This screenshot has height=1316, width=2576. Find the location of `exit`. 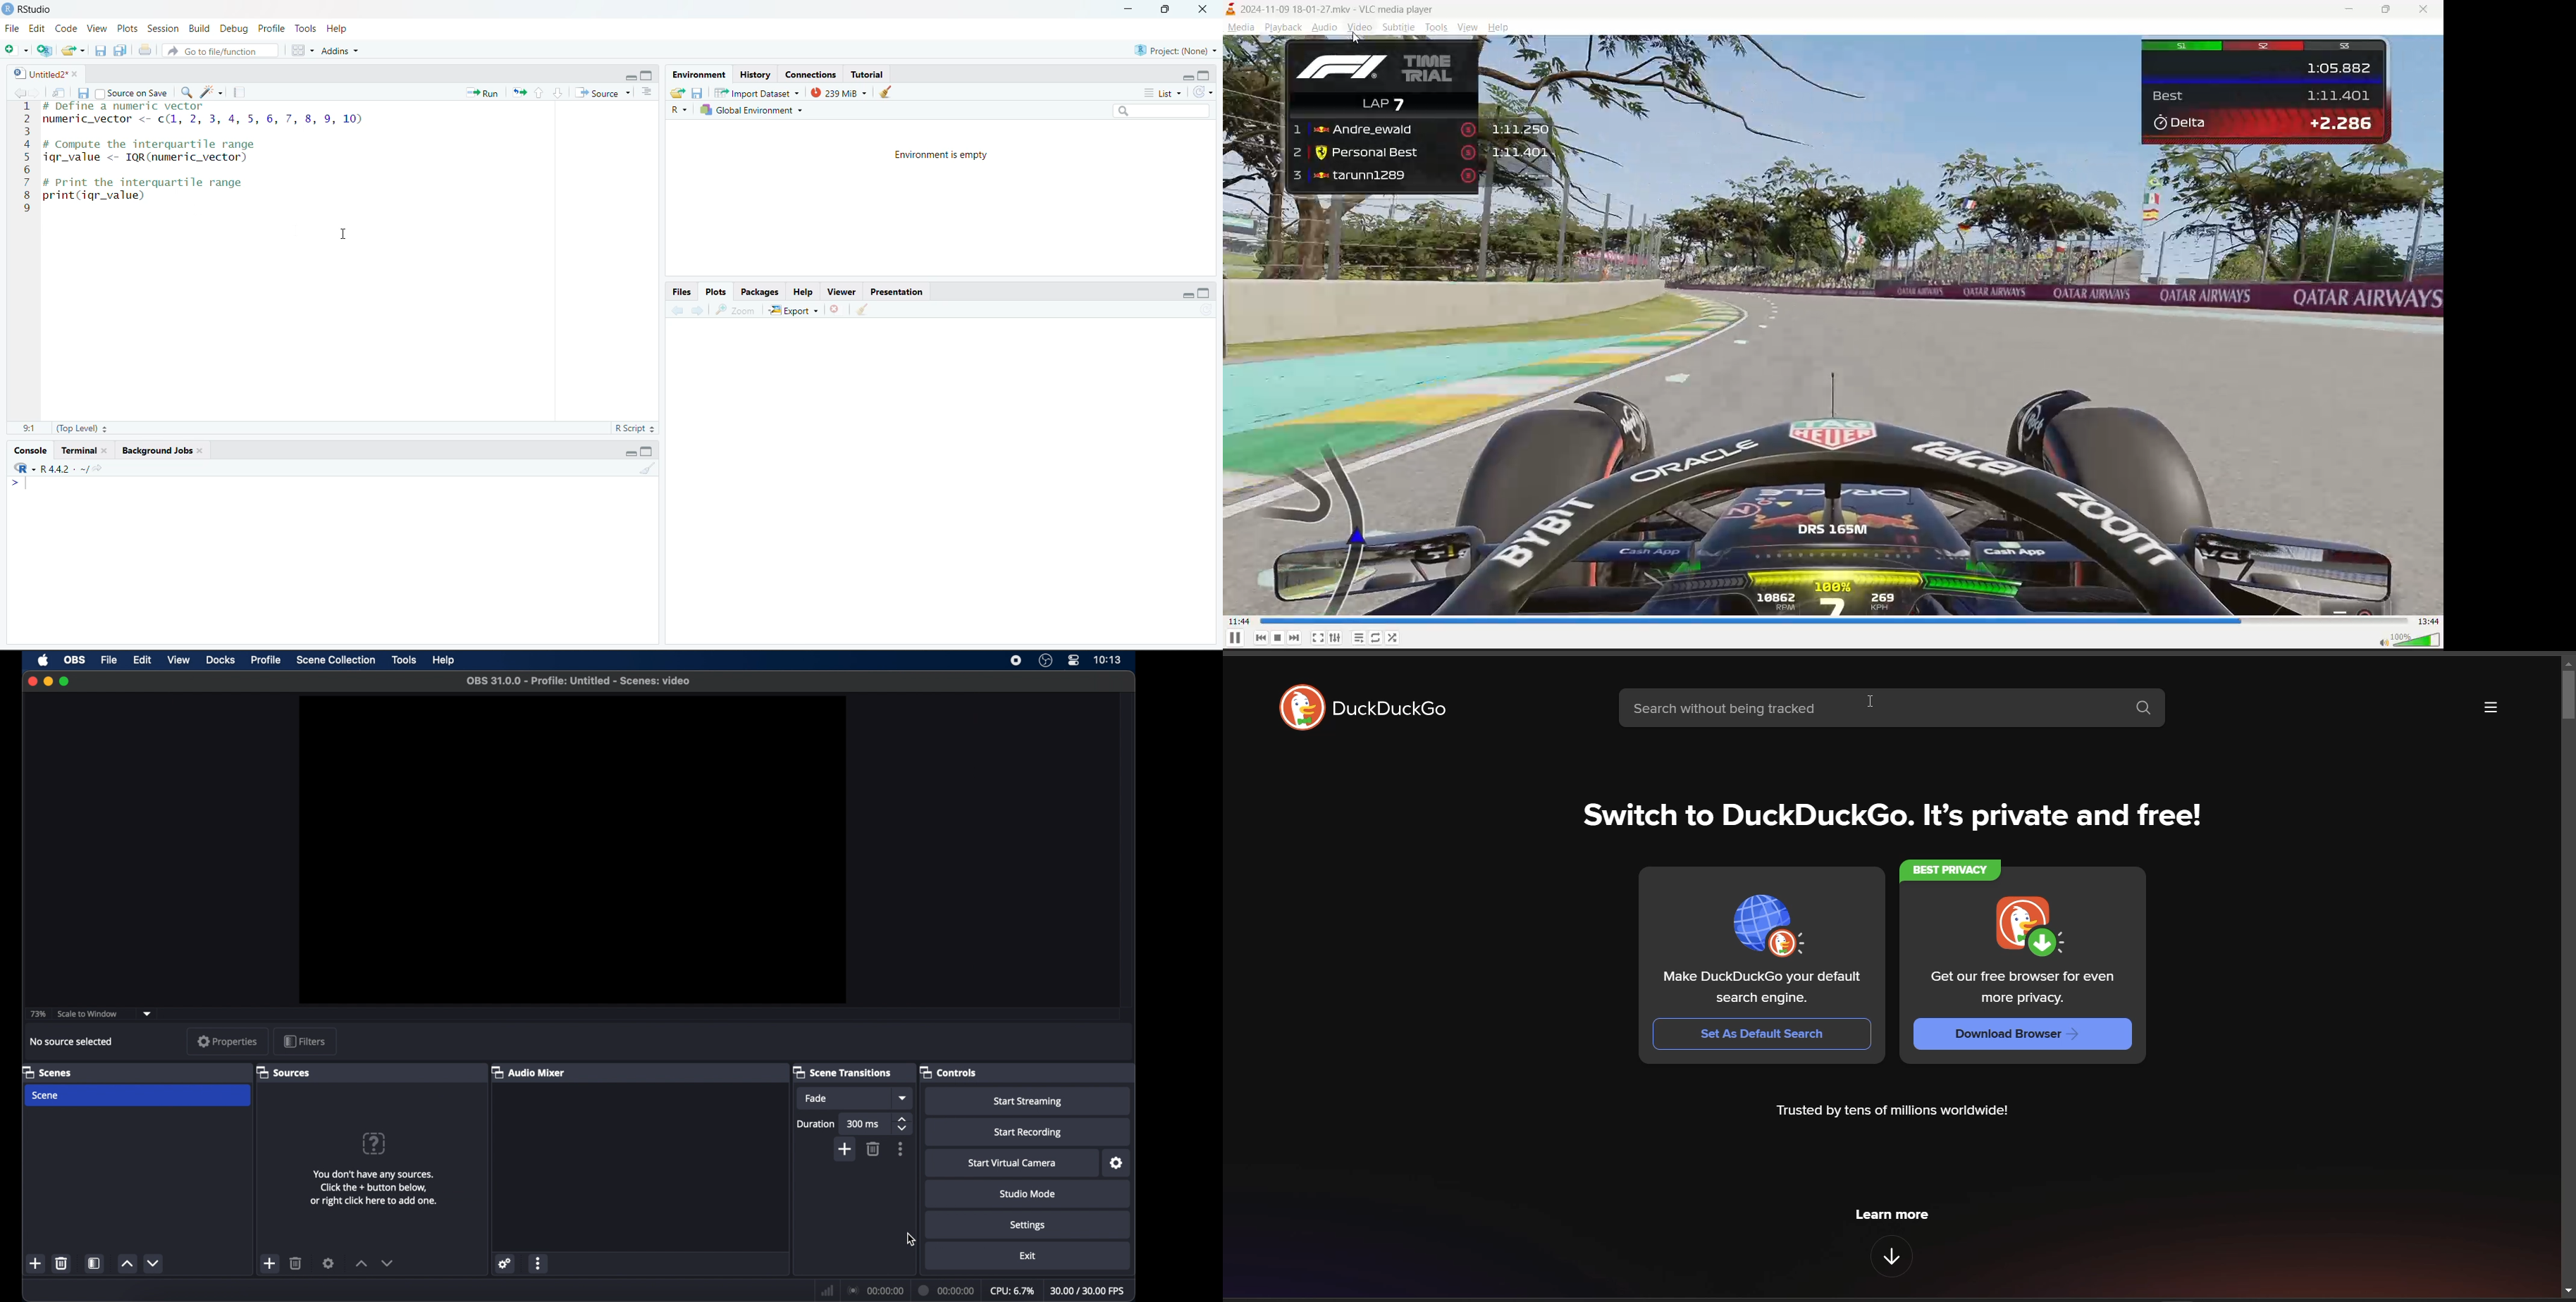

exit is located at coordinates (1029, 1256).